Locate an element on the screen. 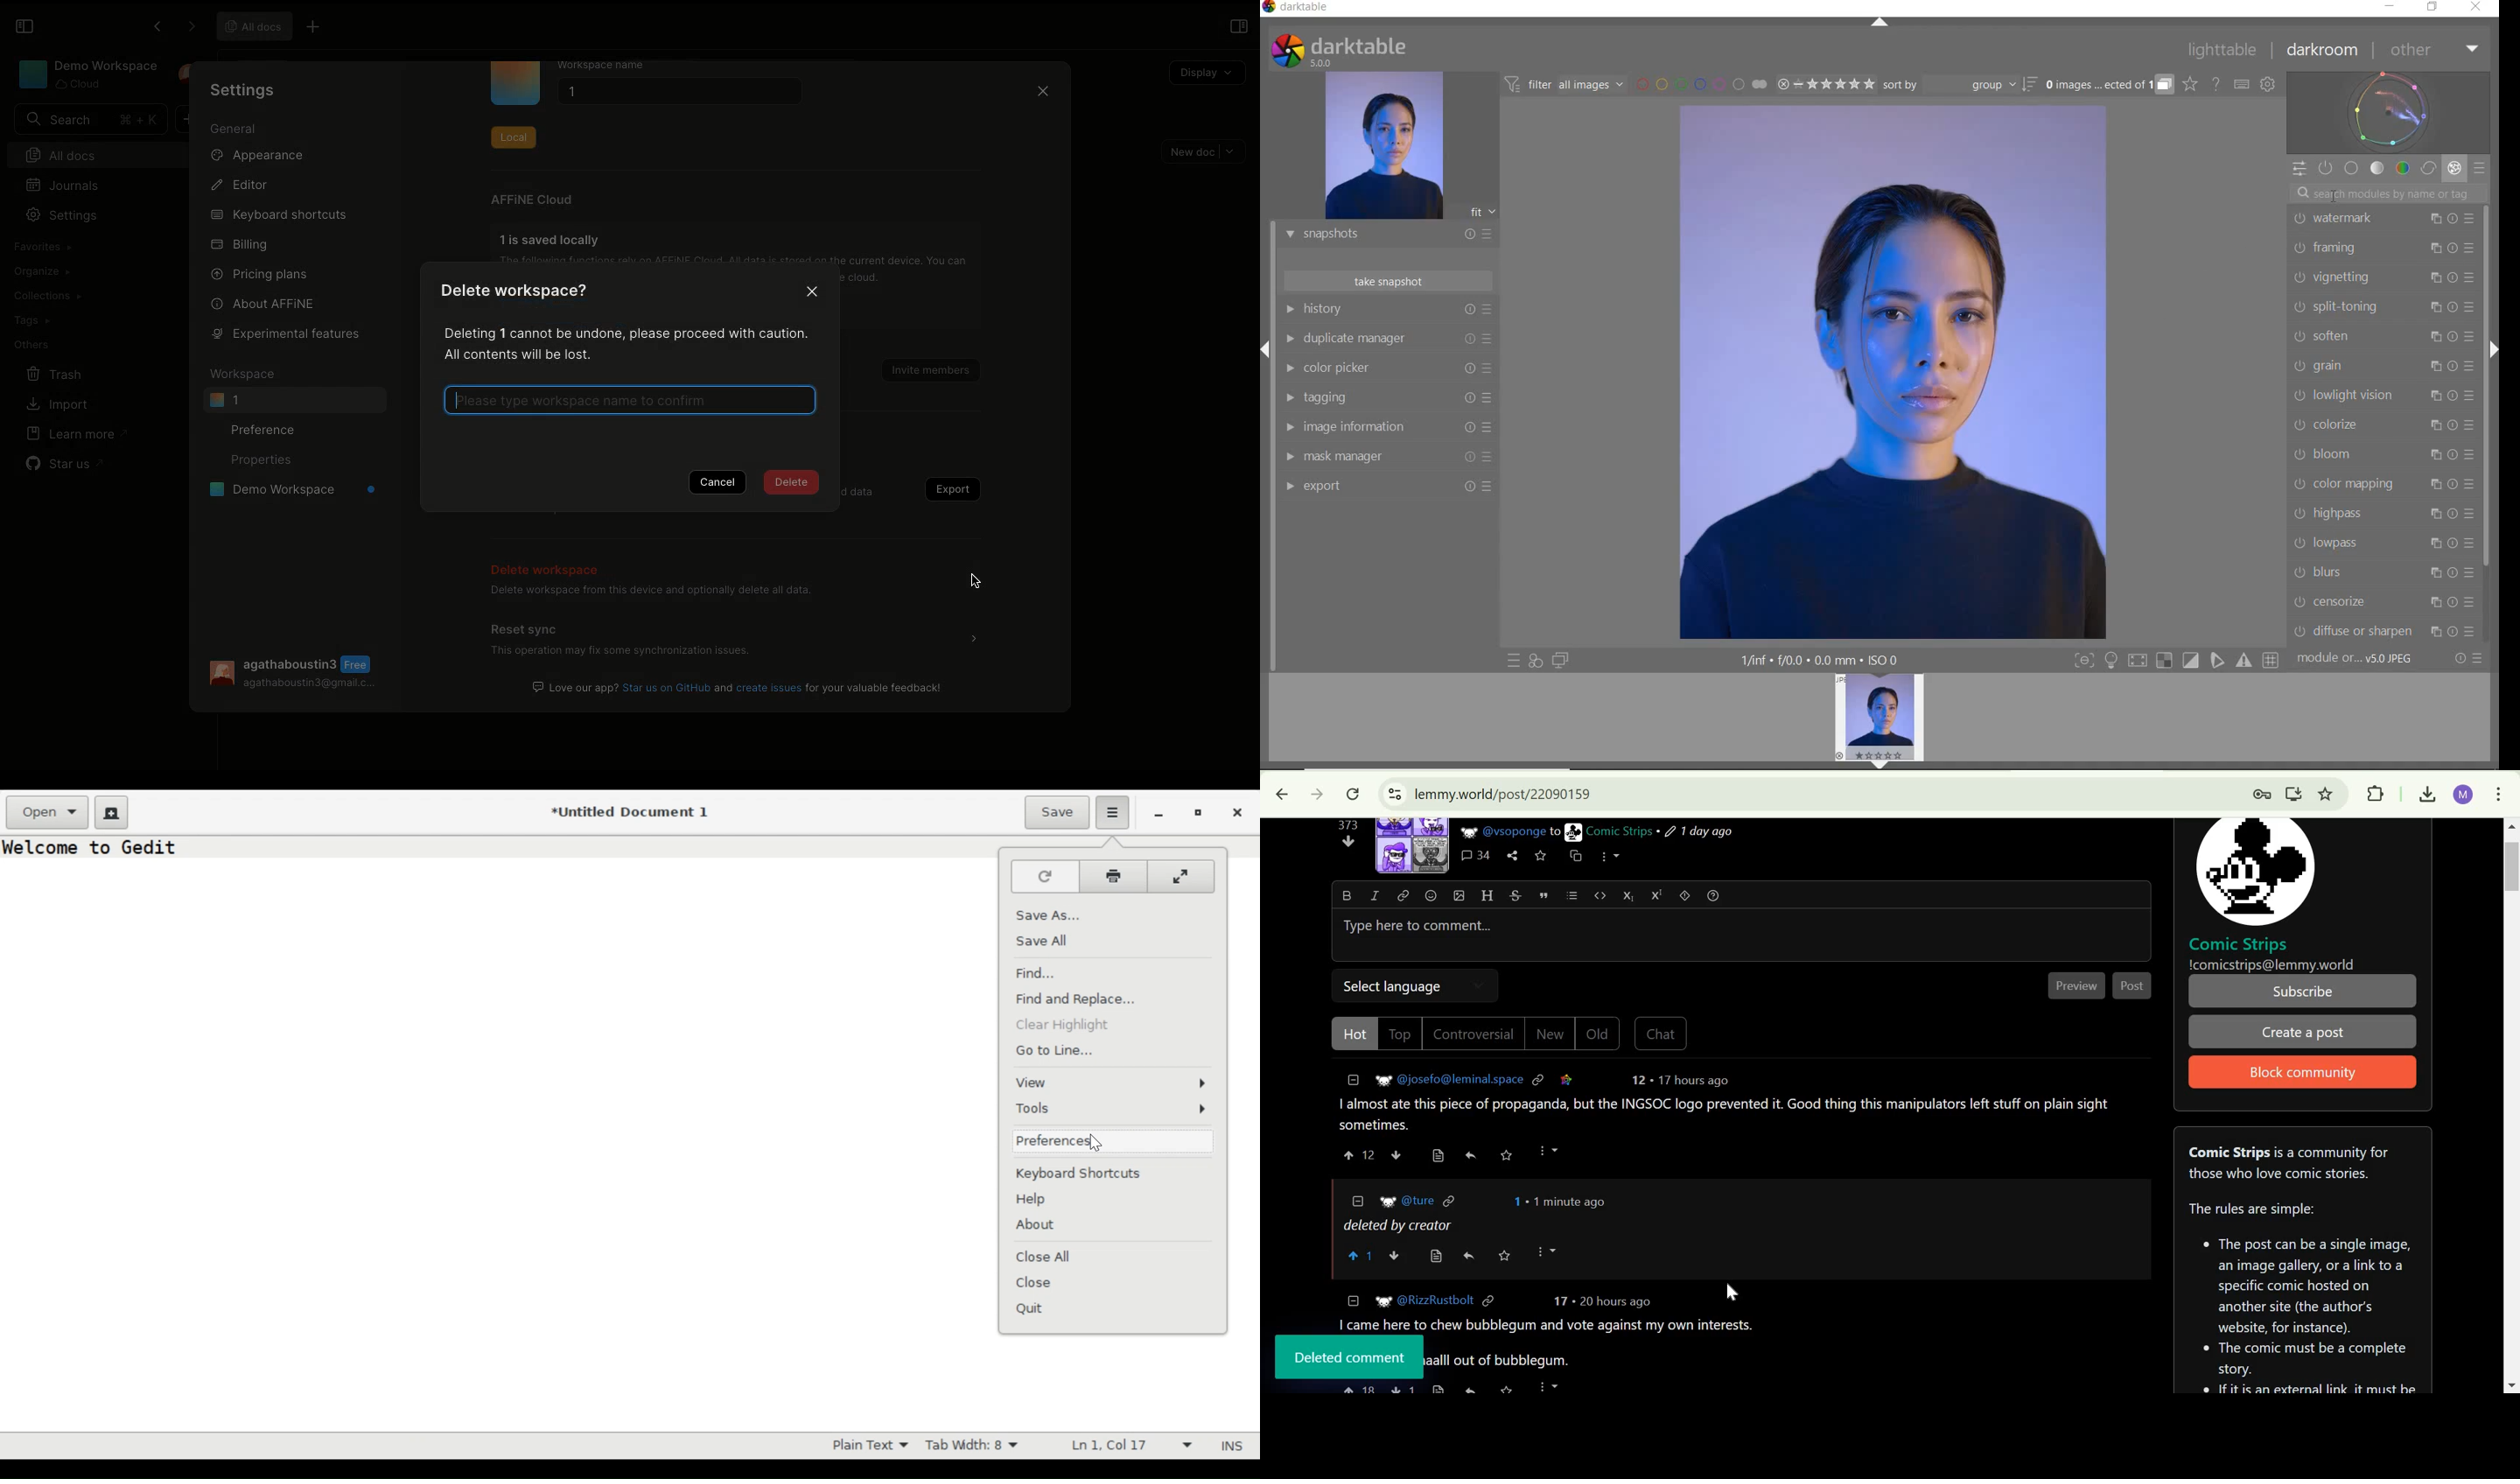 The height and width of the screenshot is (1484, 2520). EXPORT is located at coordinates (1383, 485).